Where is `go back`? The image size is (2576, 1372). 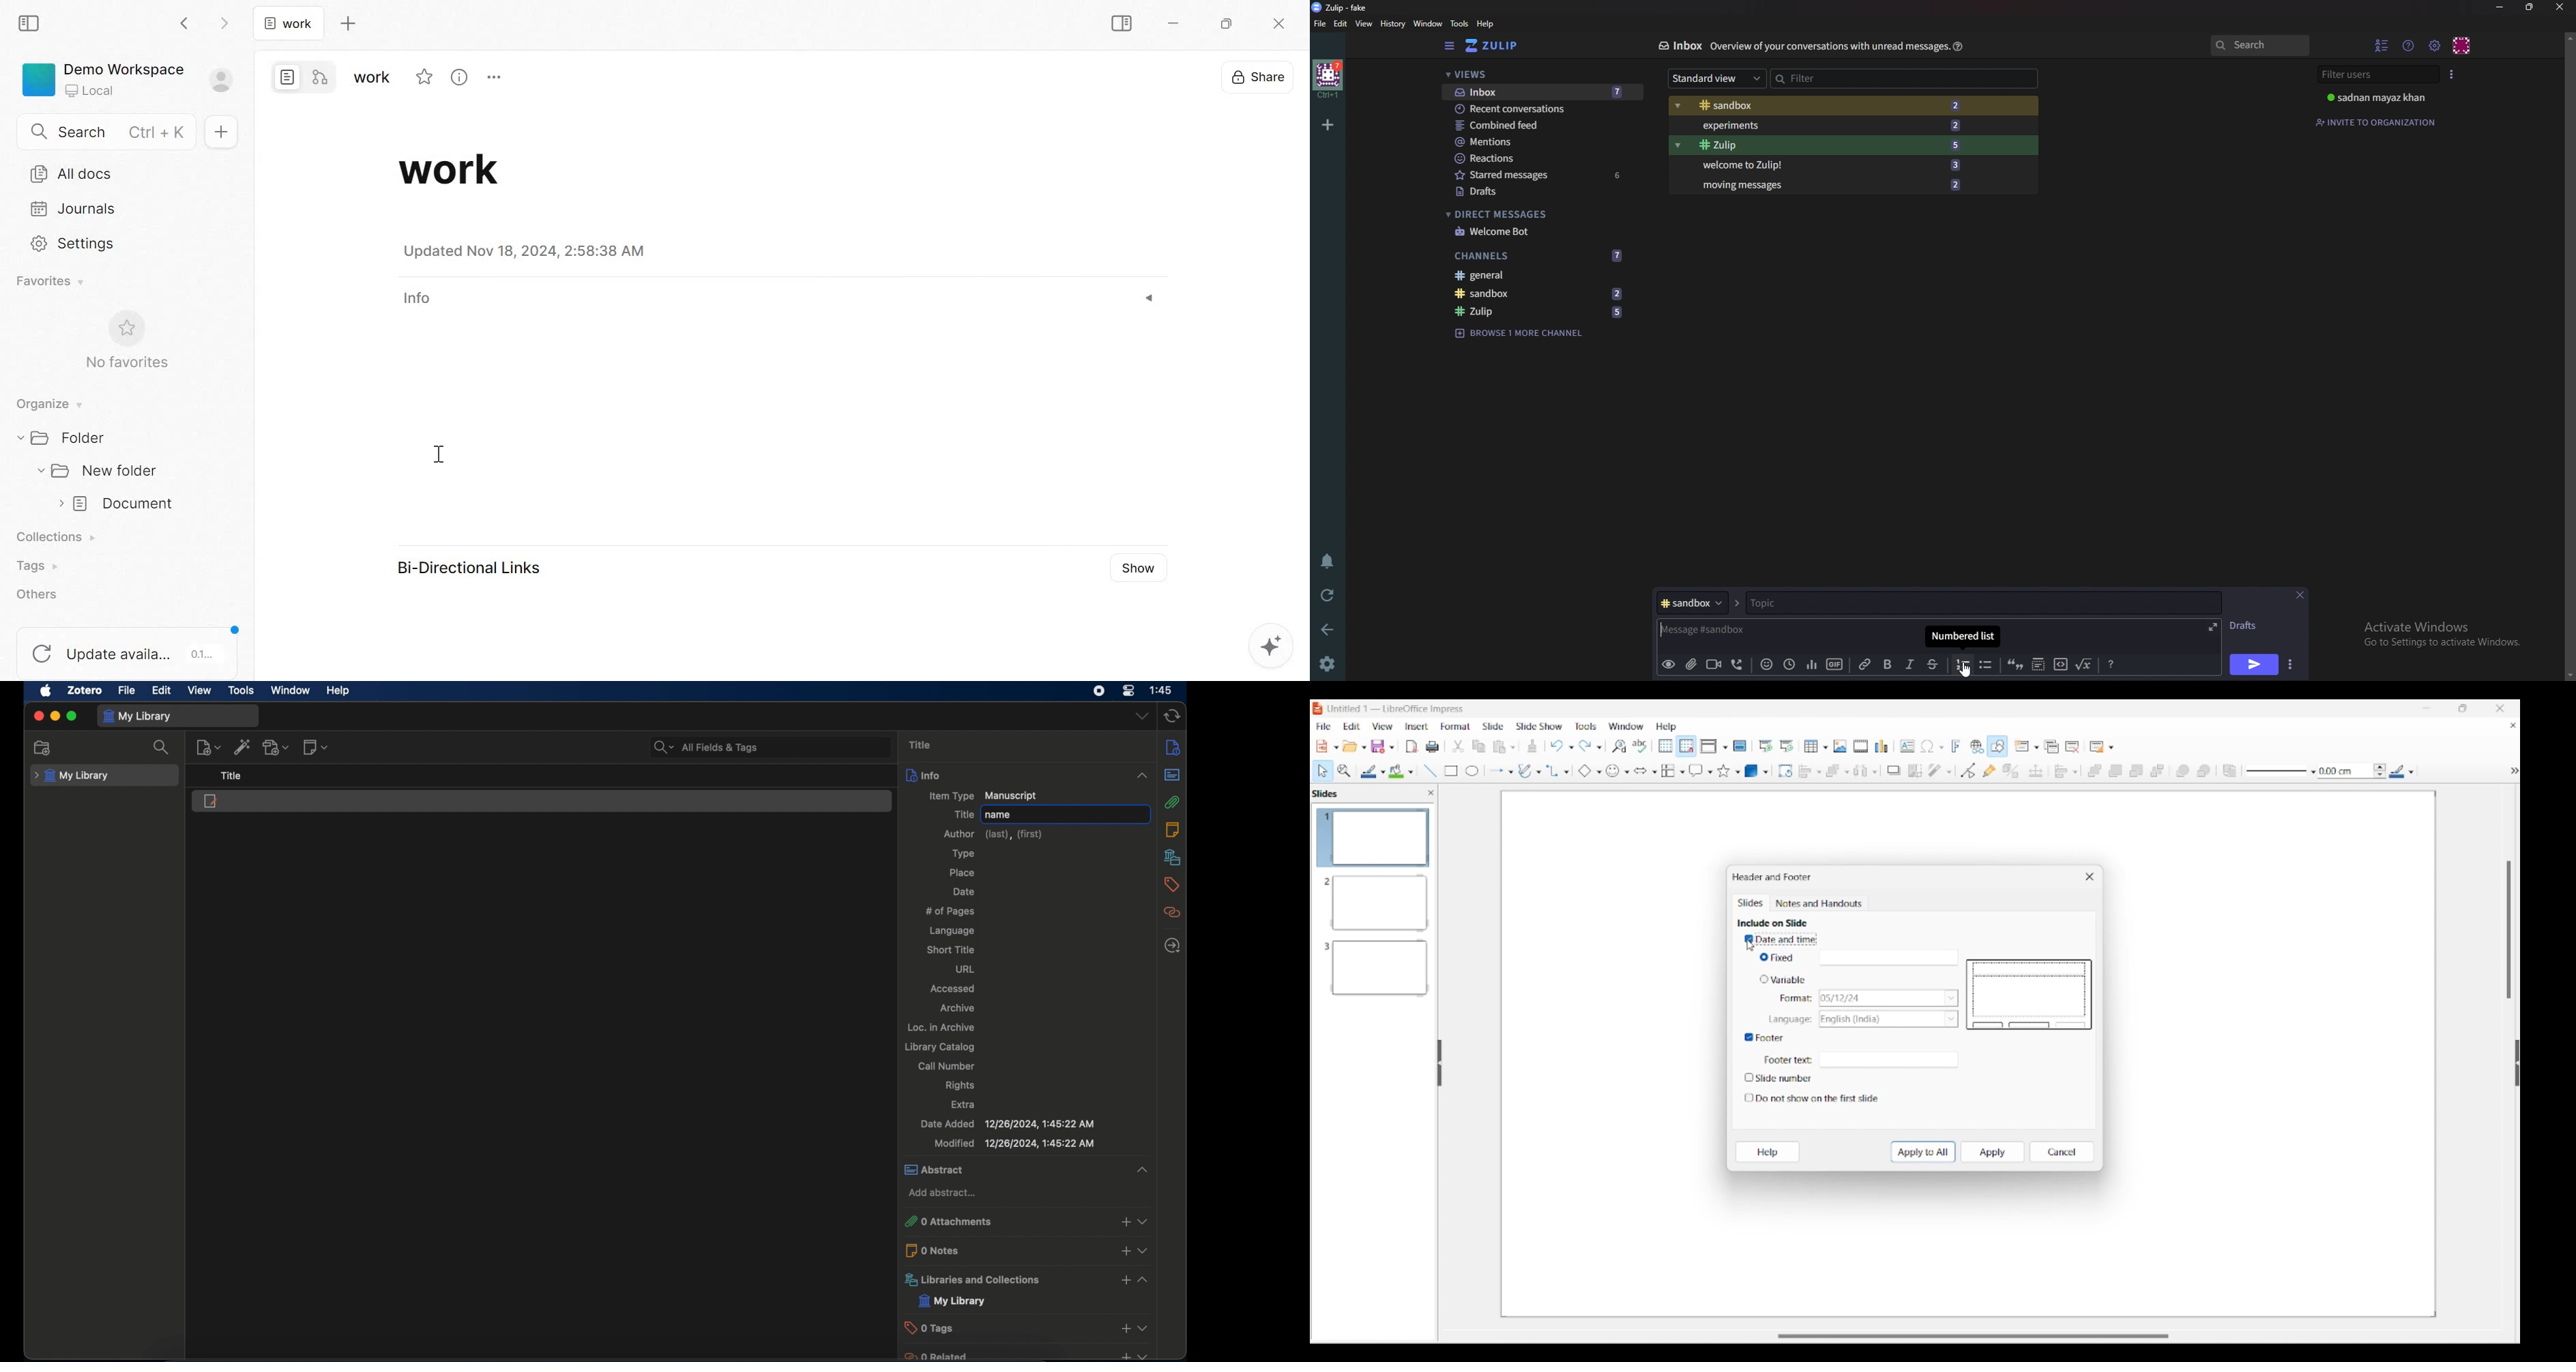
go back is located at coordinates (186, 22).